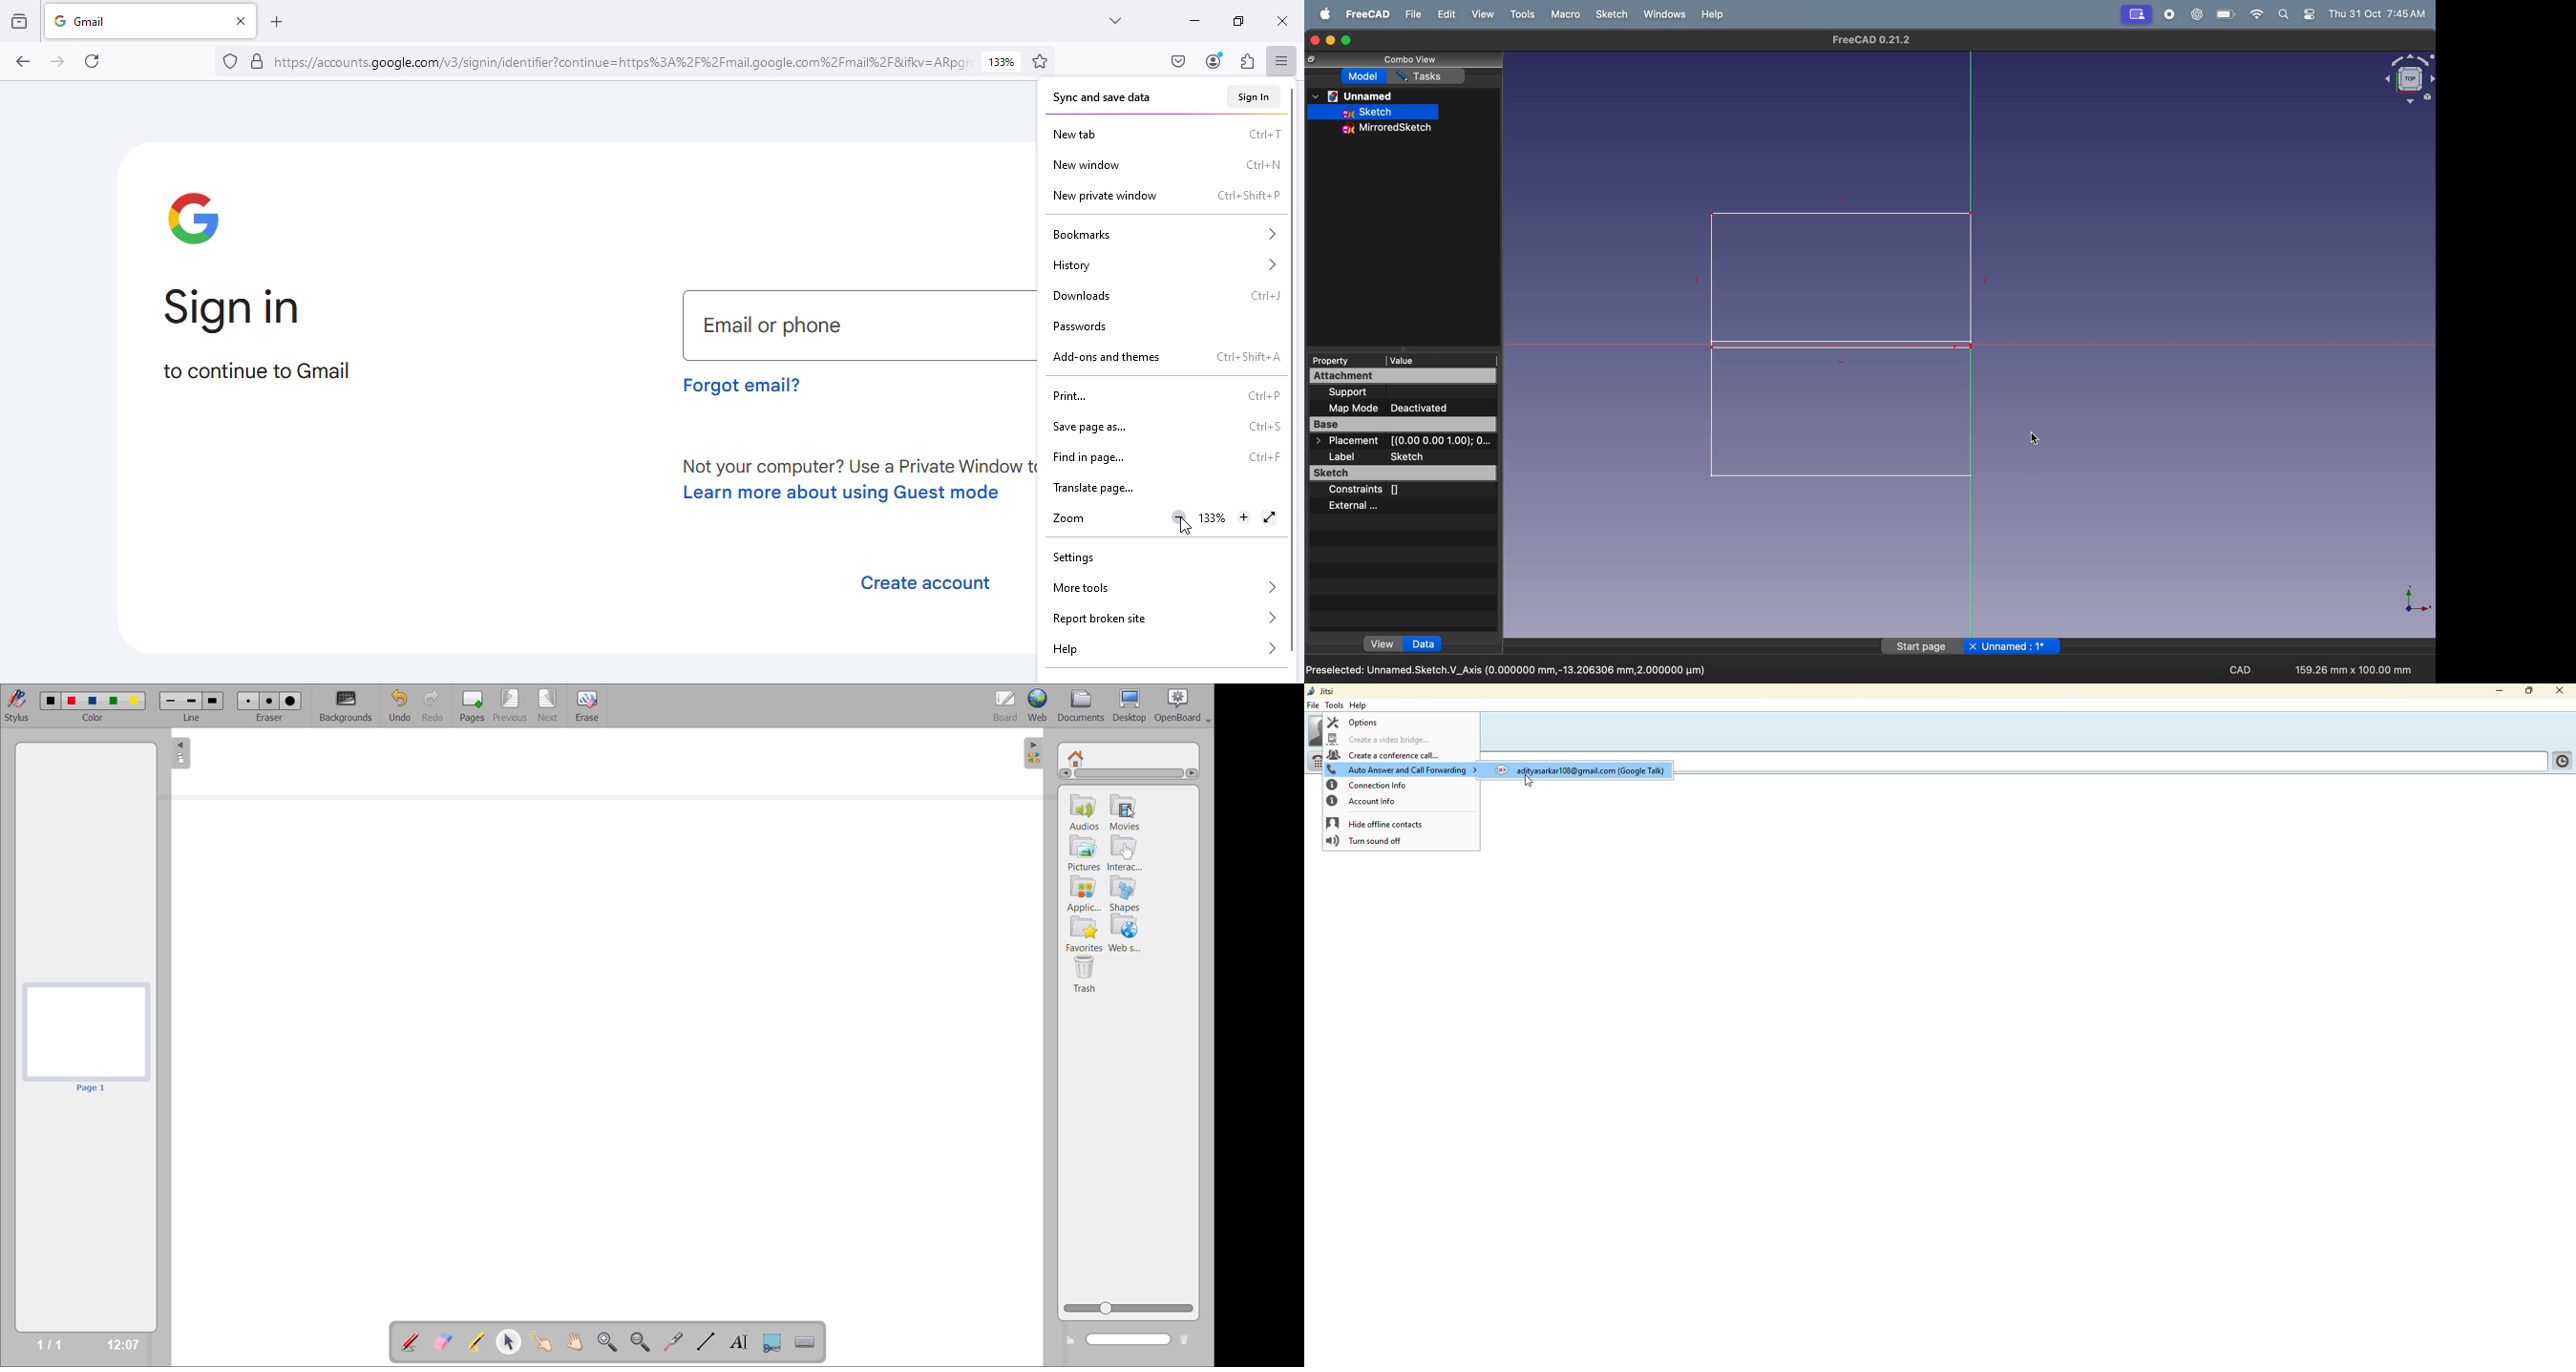  What do you see at coordinates (1073, 396) in the screenshot?
I see `print` at bounding box center [1073, 396].